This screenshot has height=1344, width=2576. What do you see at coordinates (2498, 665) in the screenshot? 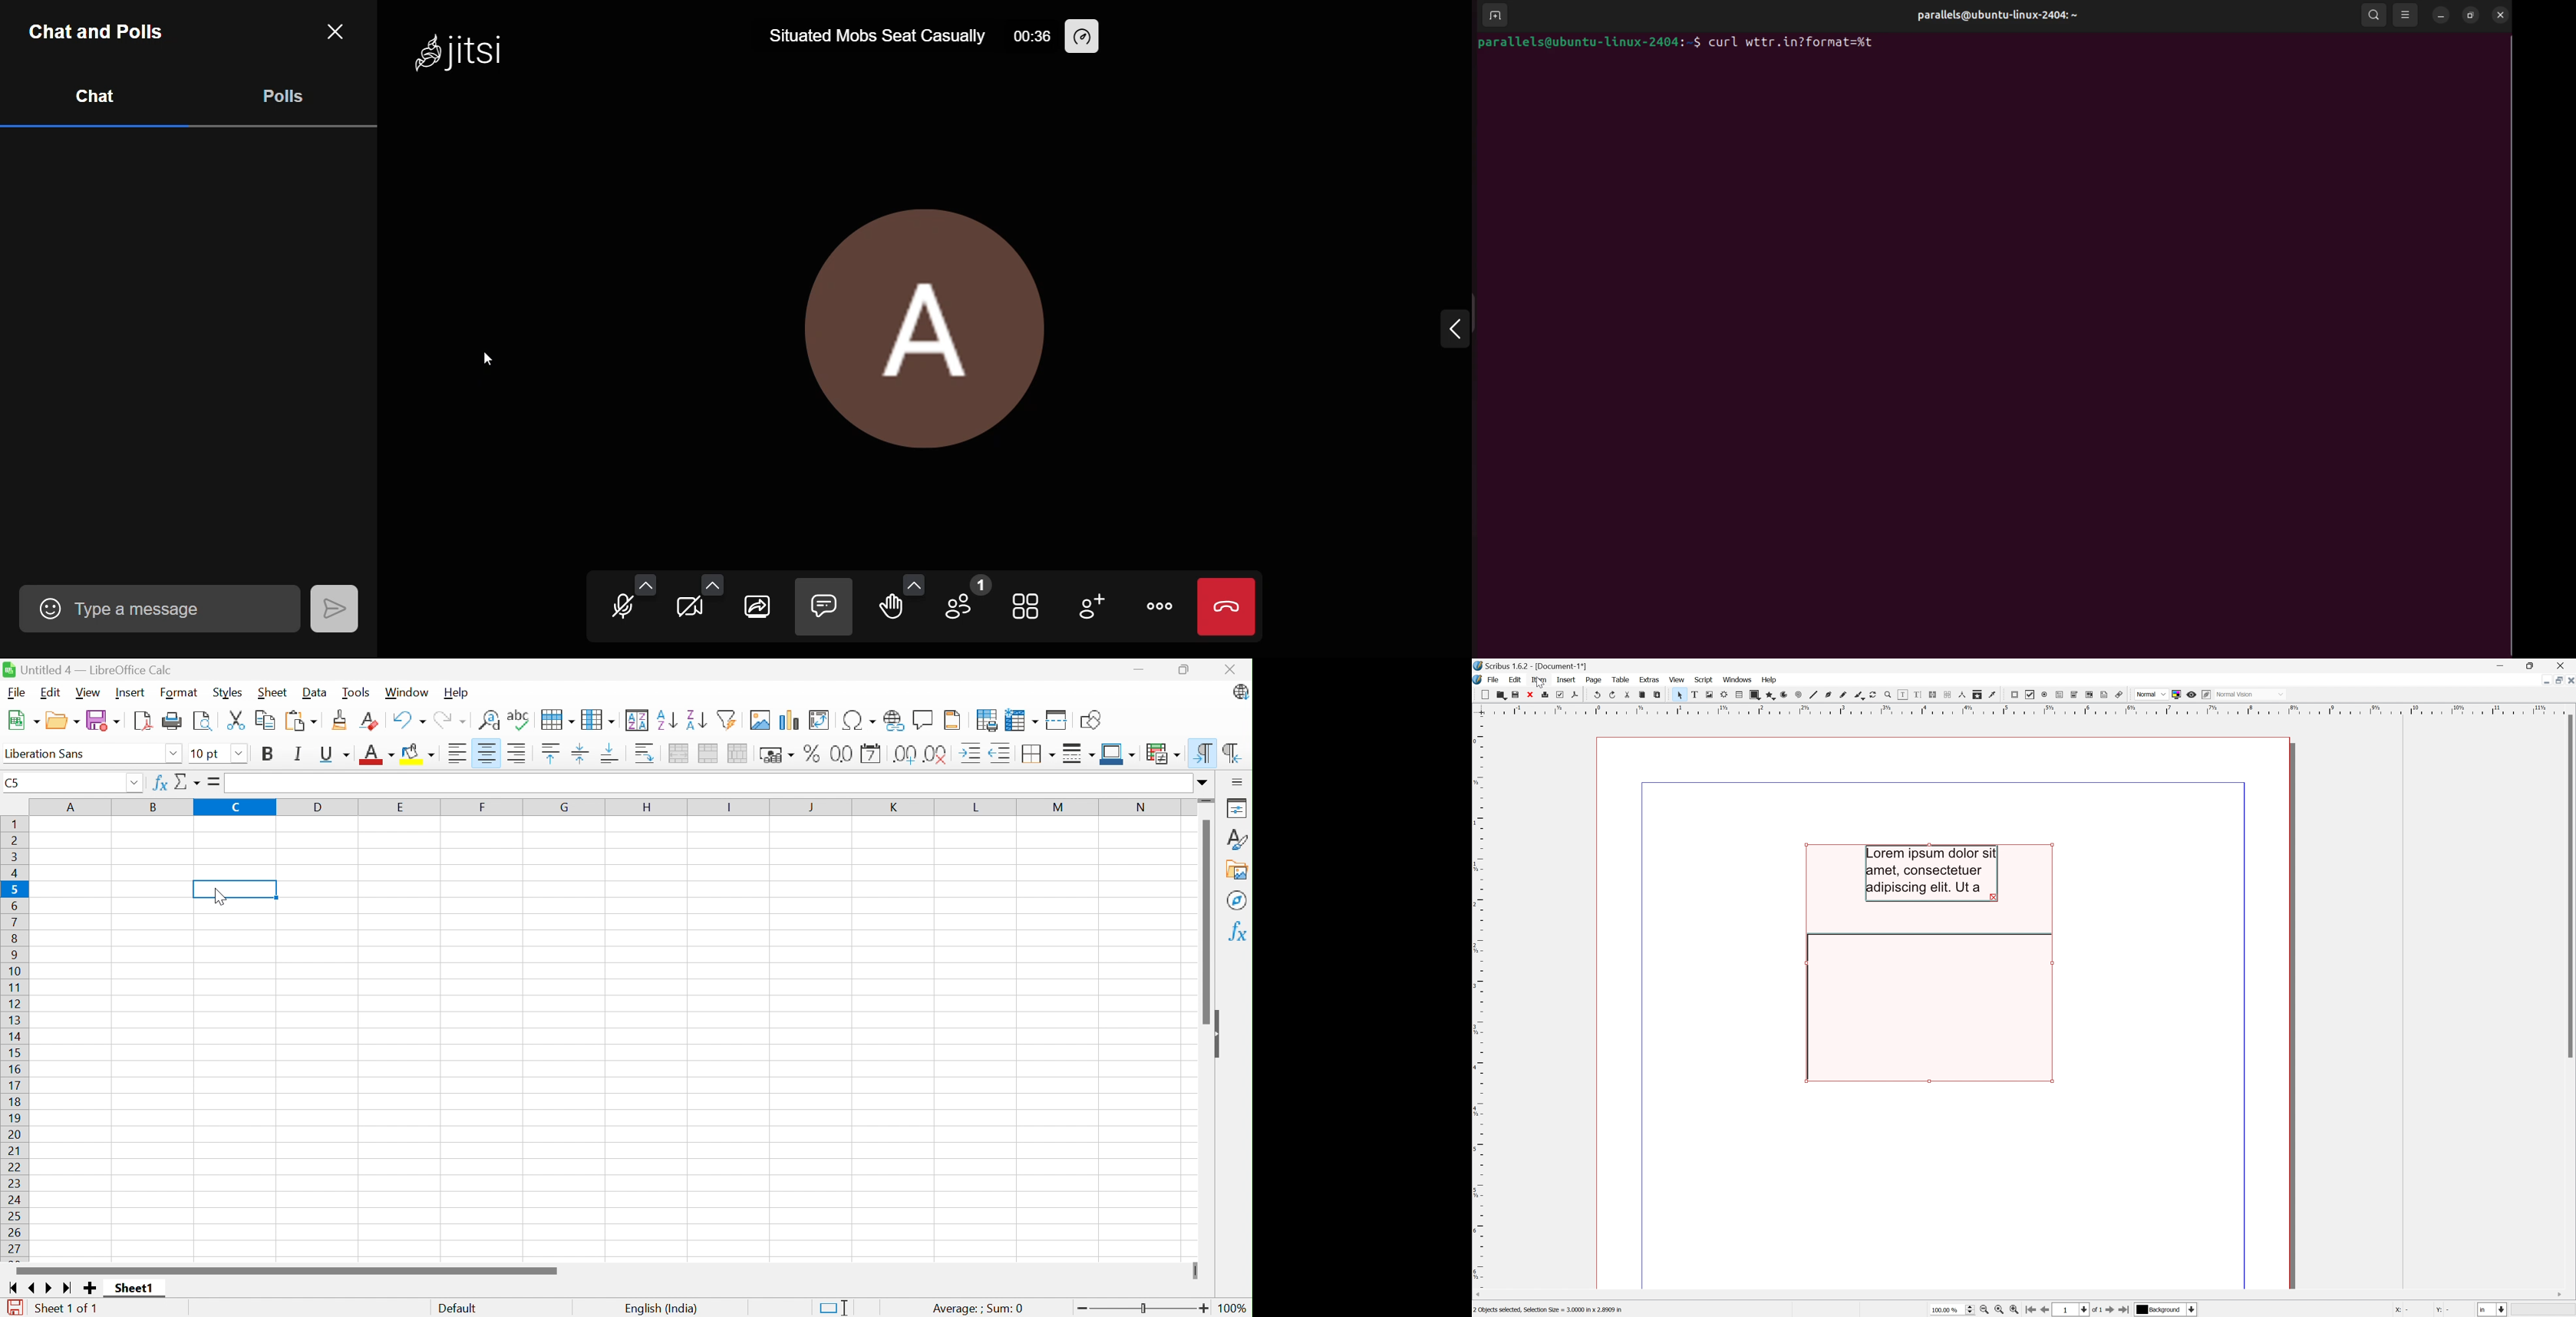
I see `Minimize` at bounding box center [2498, 665].